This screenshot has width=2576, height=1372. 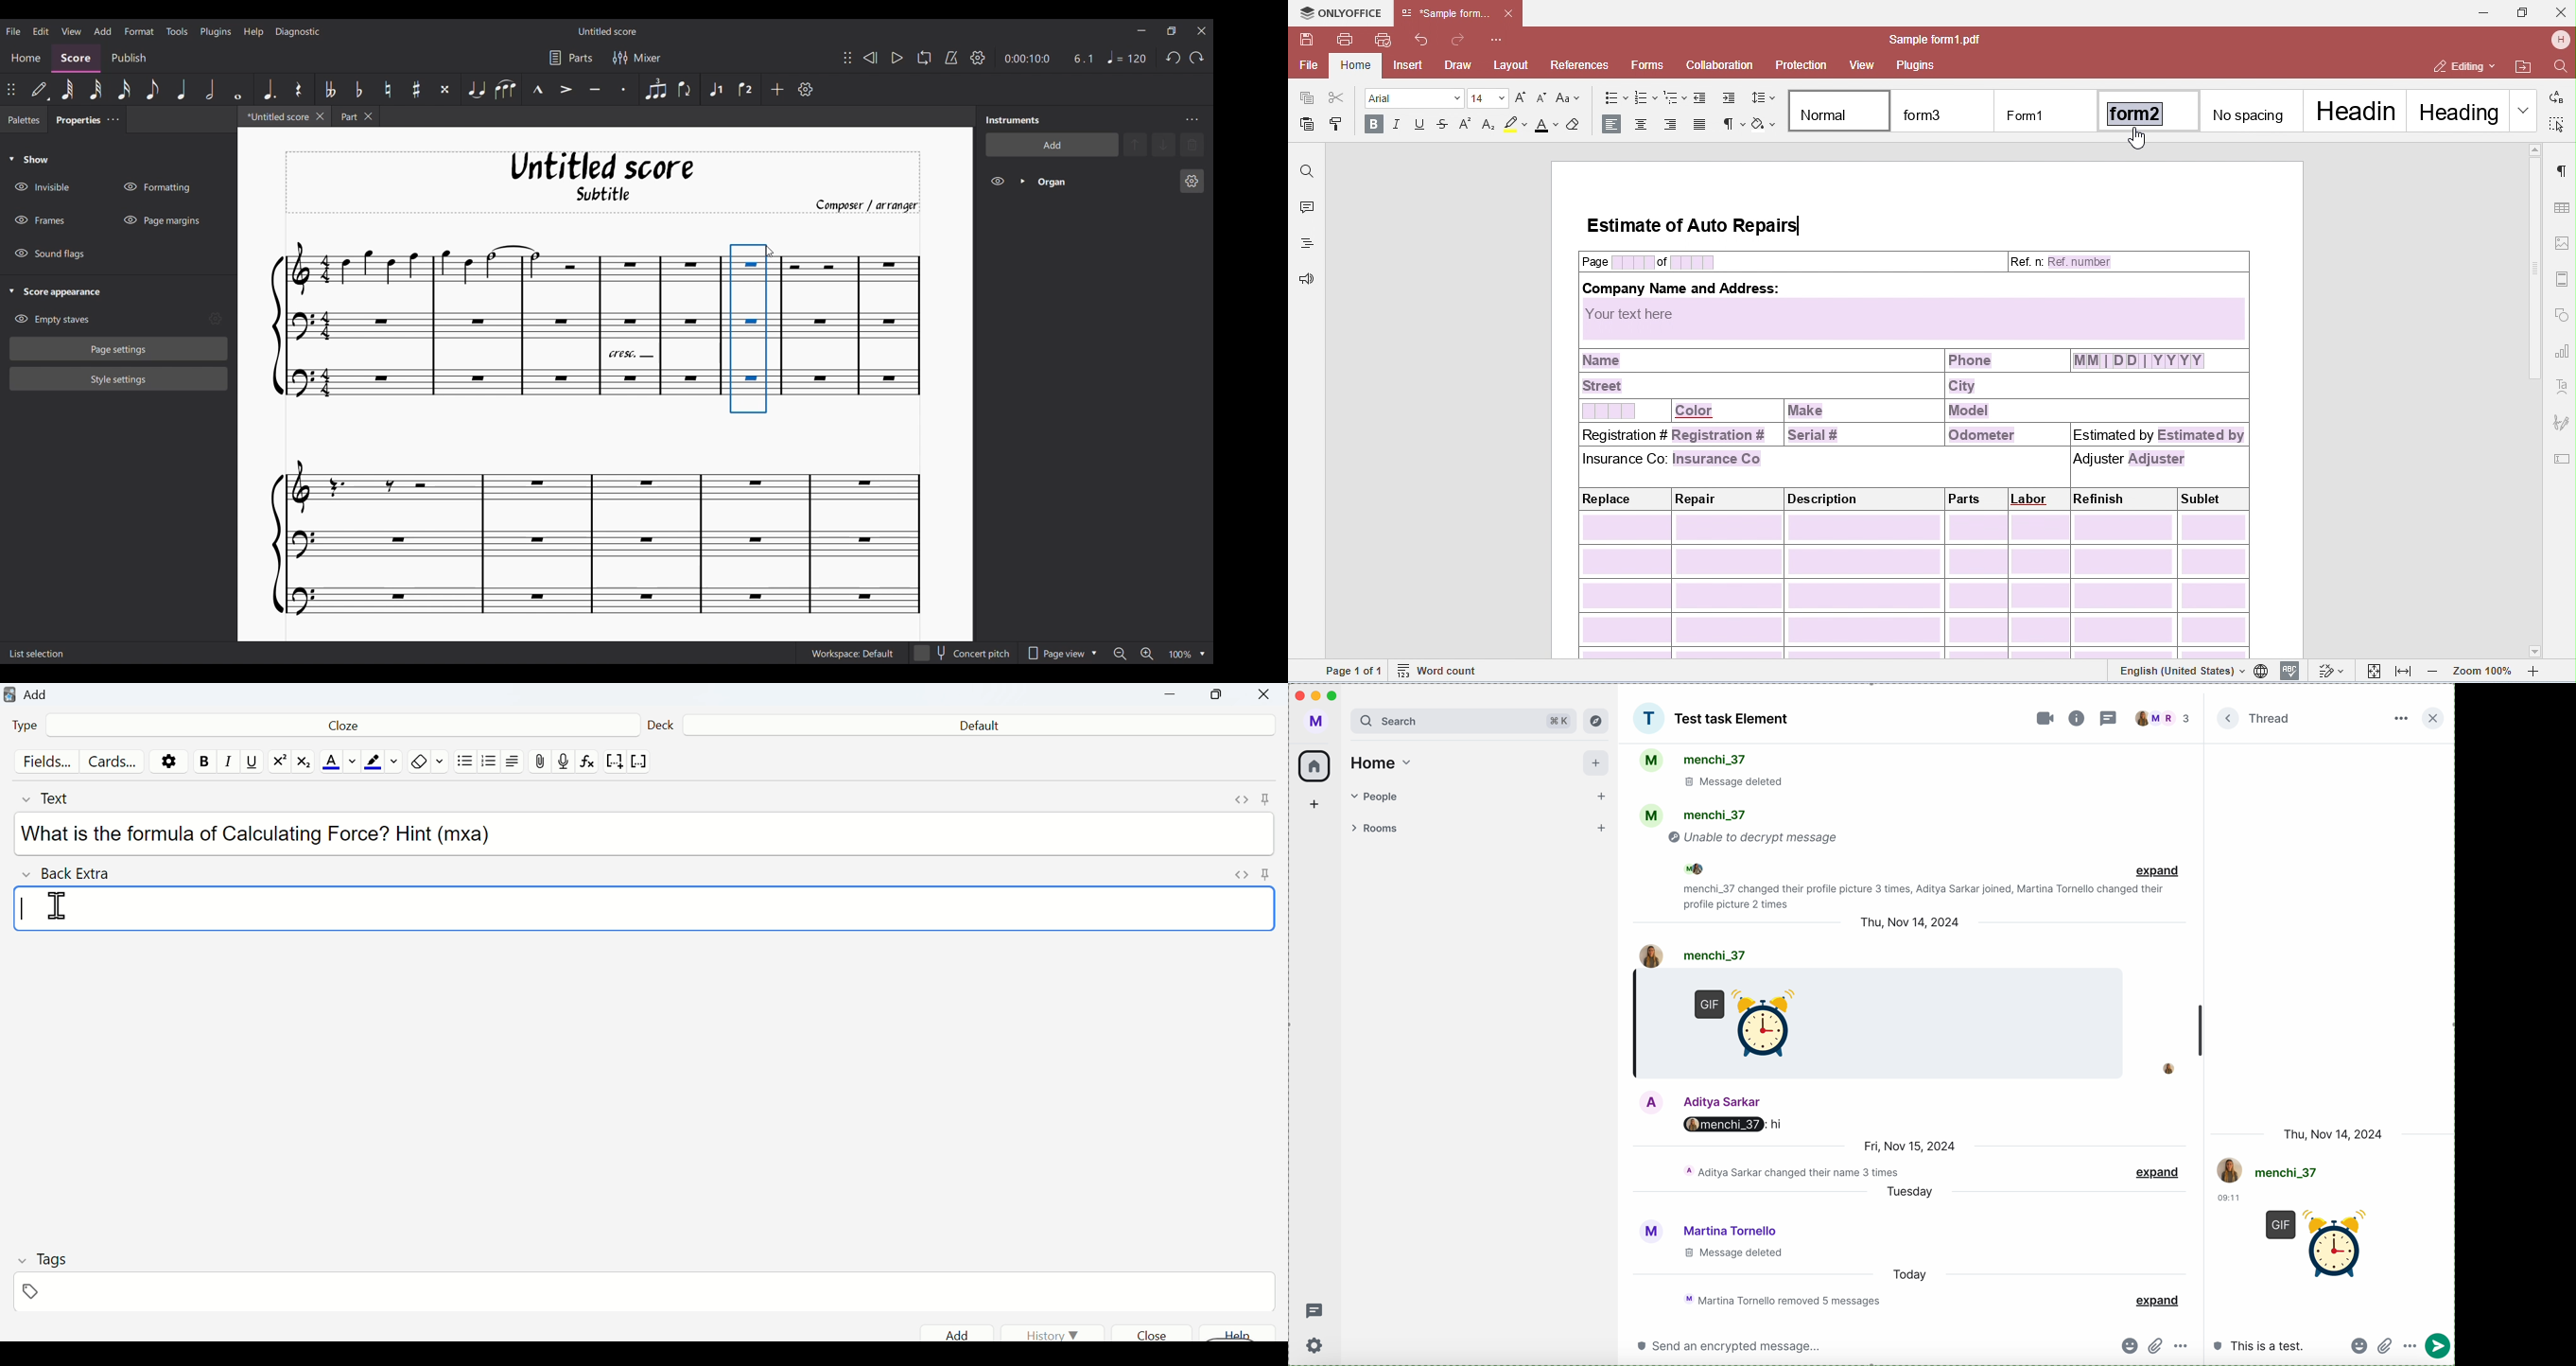 What do you see at coordinates (1880, 826) in the screenshot?
I see `activity chat group` at bounding box center [1880, 826].